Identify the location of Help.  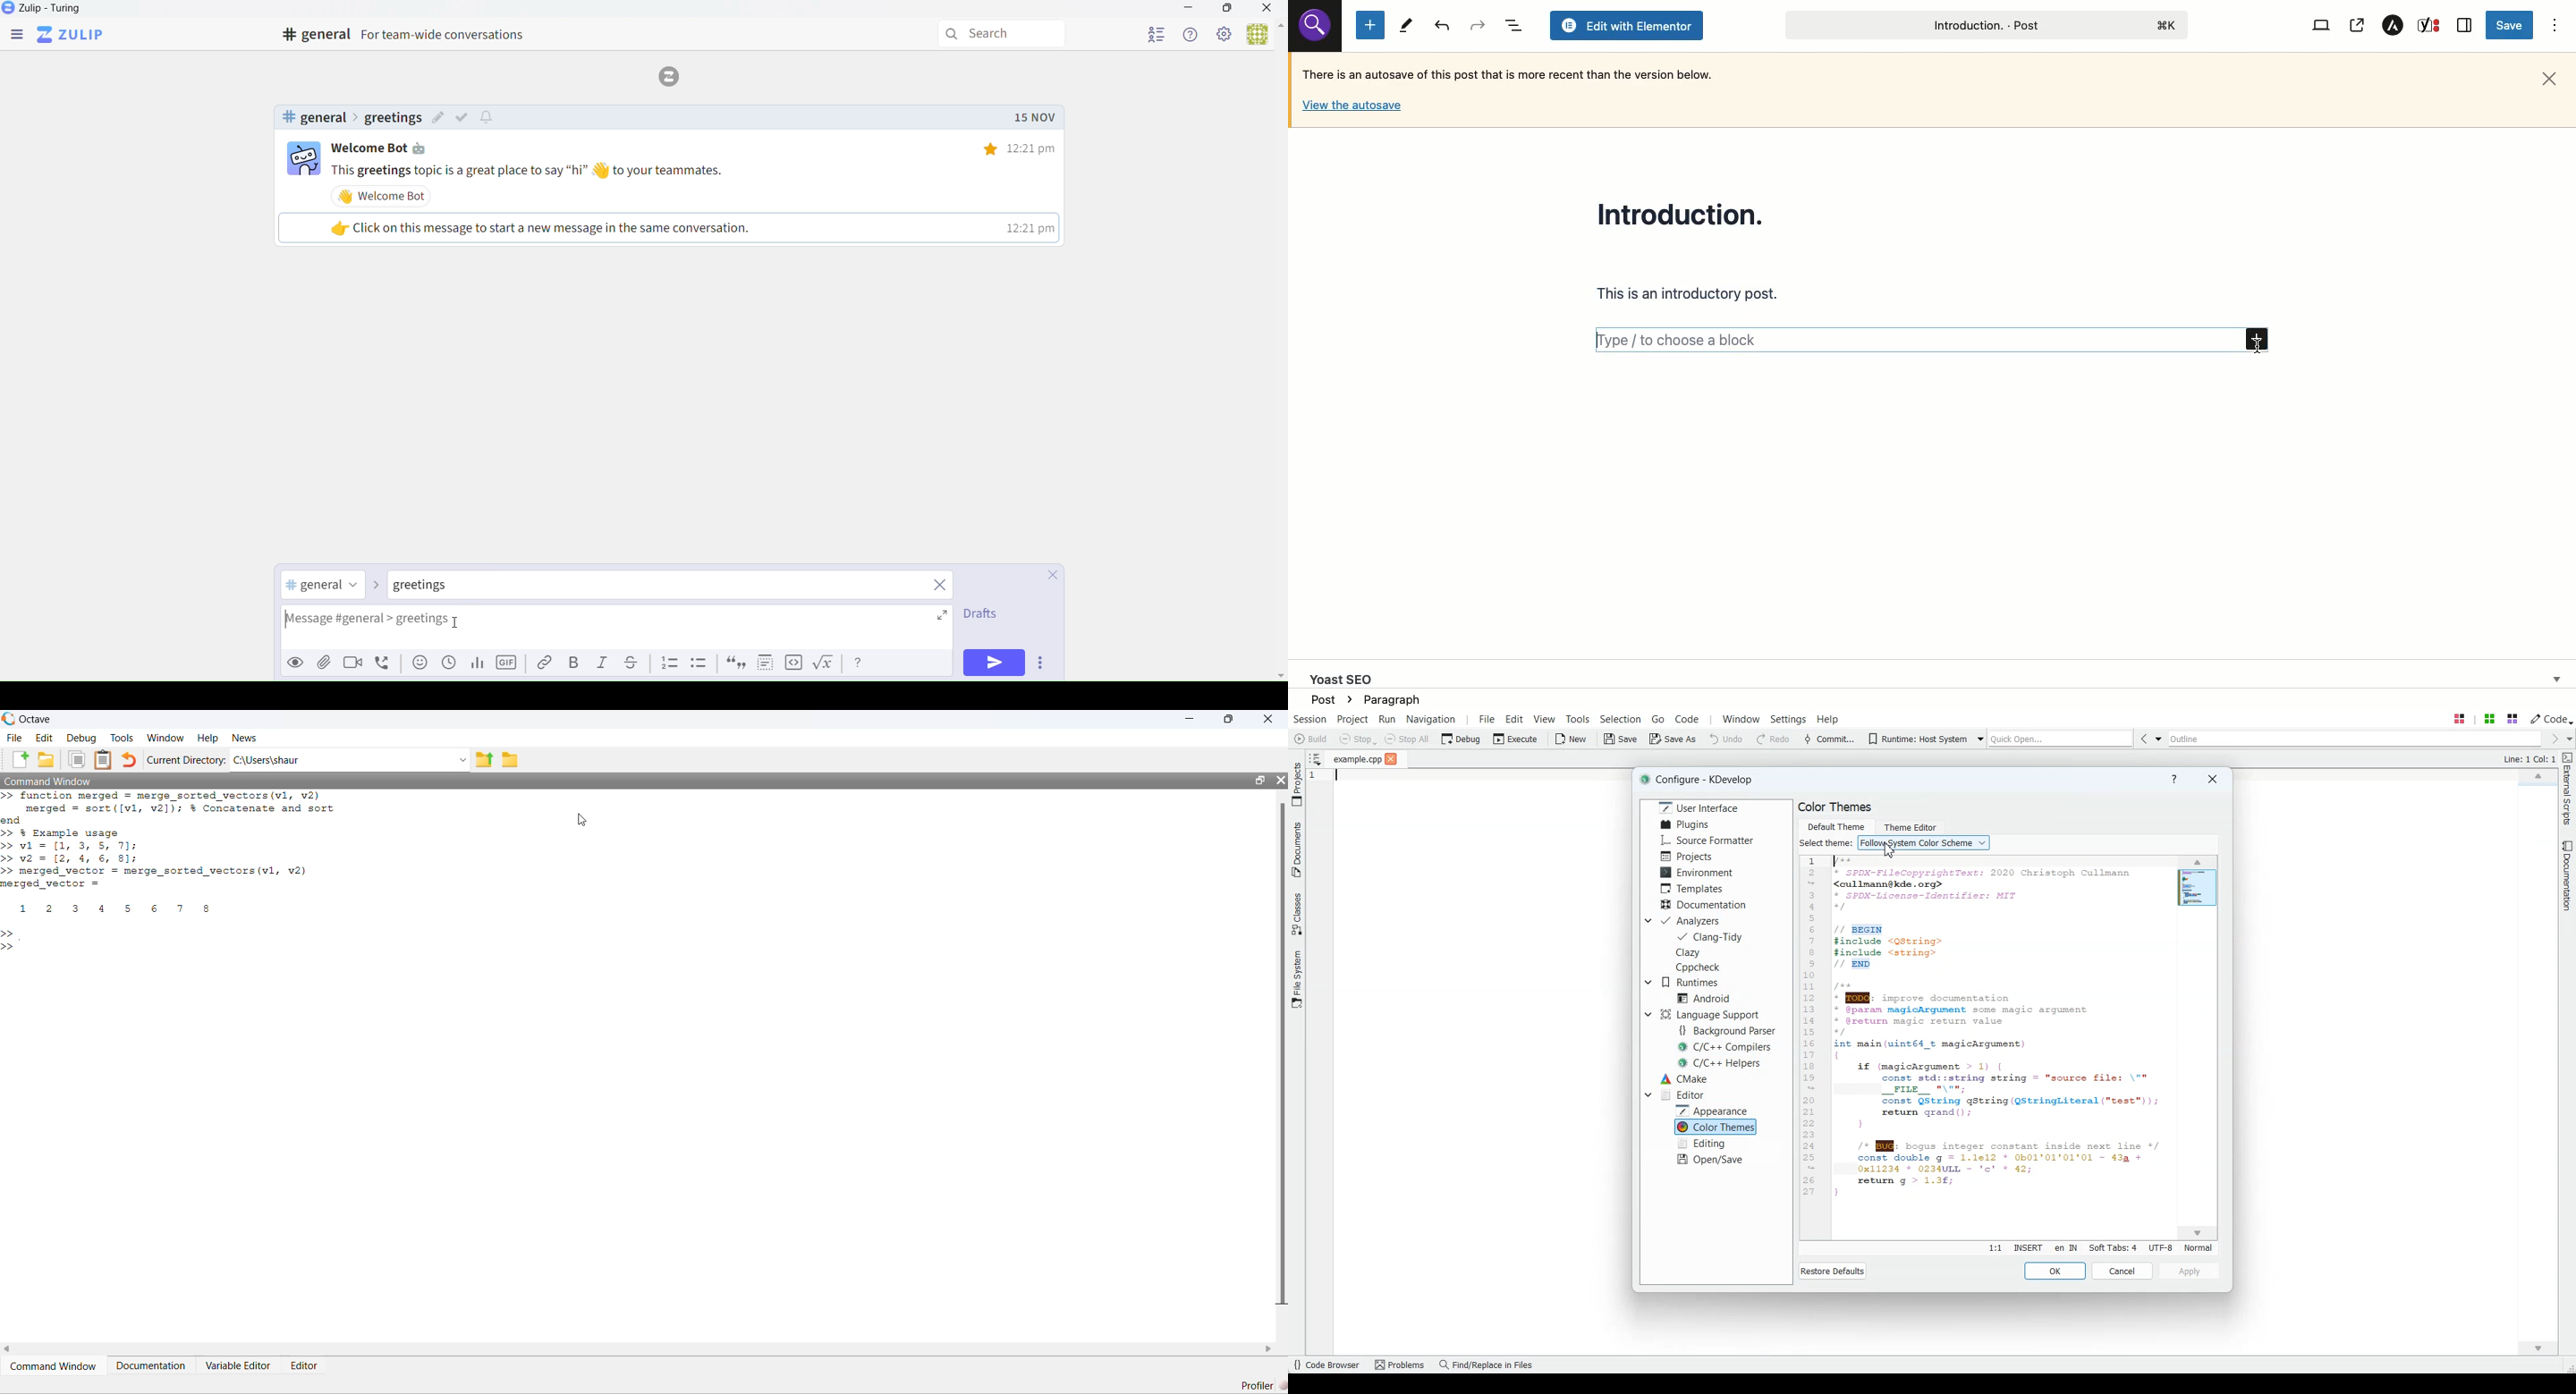
(859, 663).